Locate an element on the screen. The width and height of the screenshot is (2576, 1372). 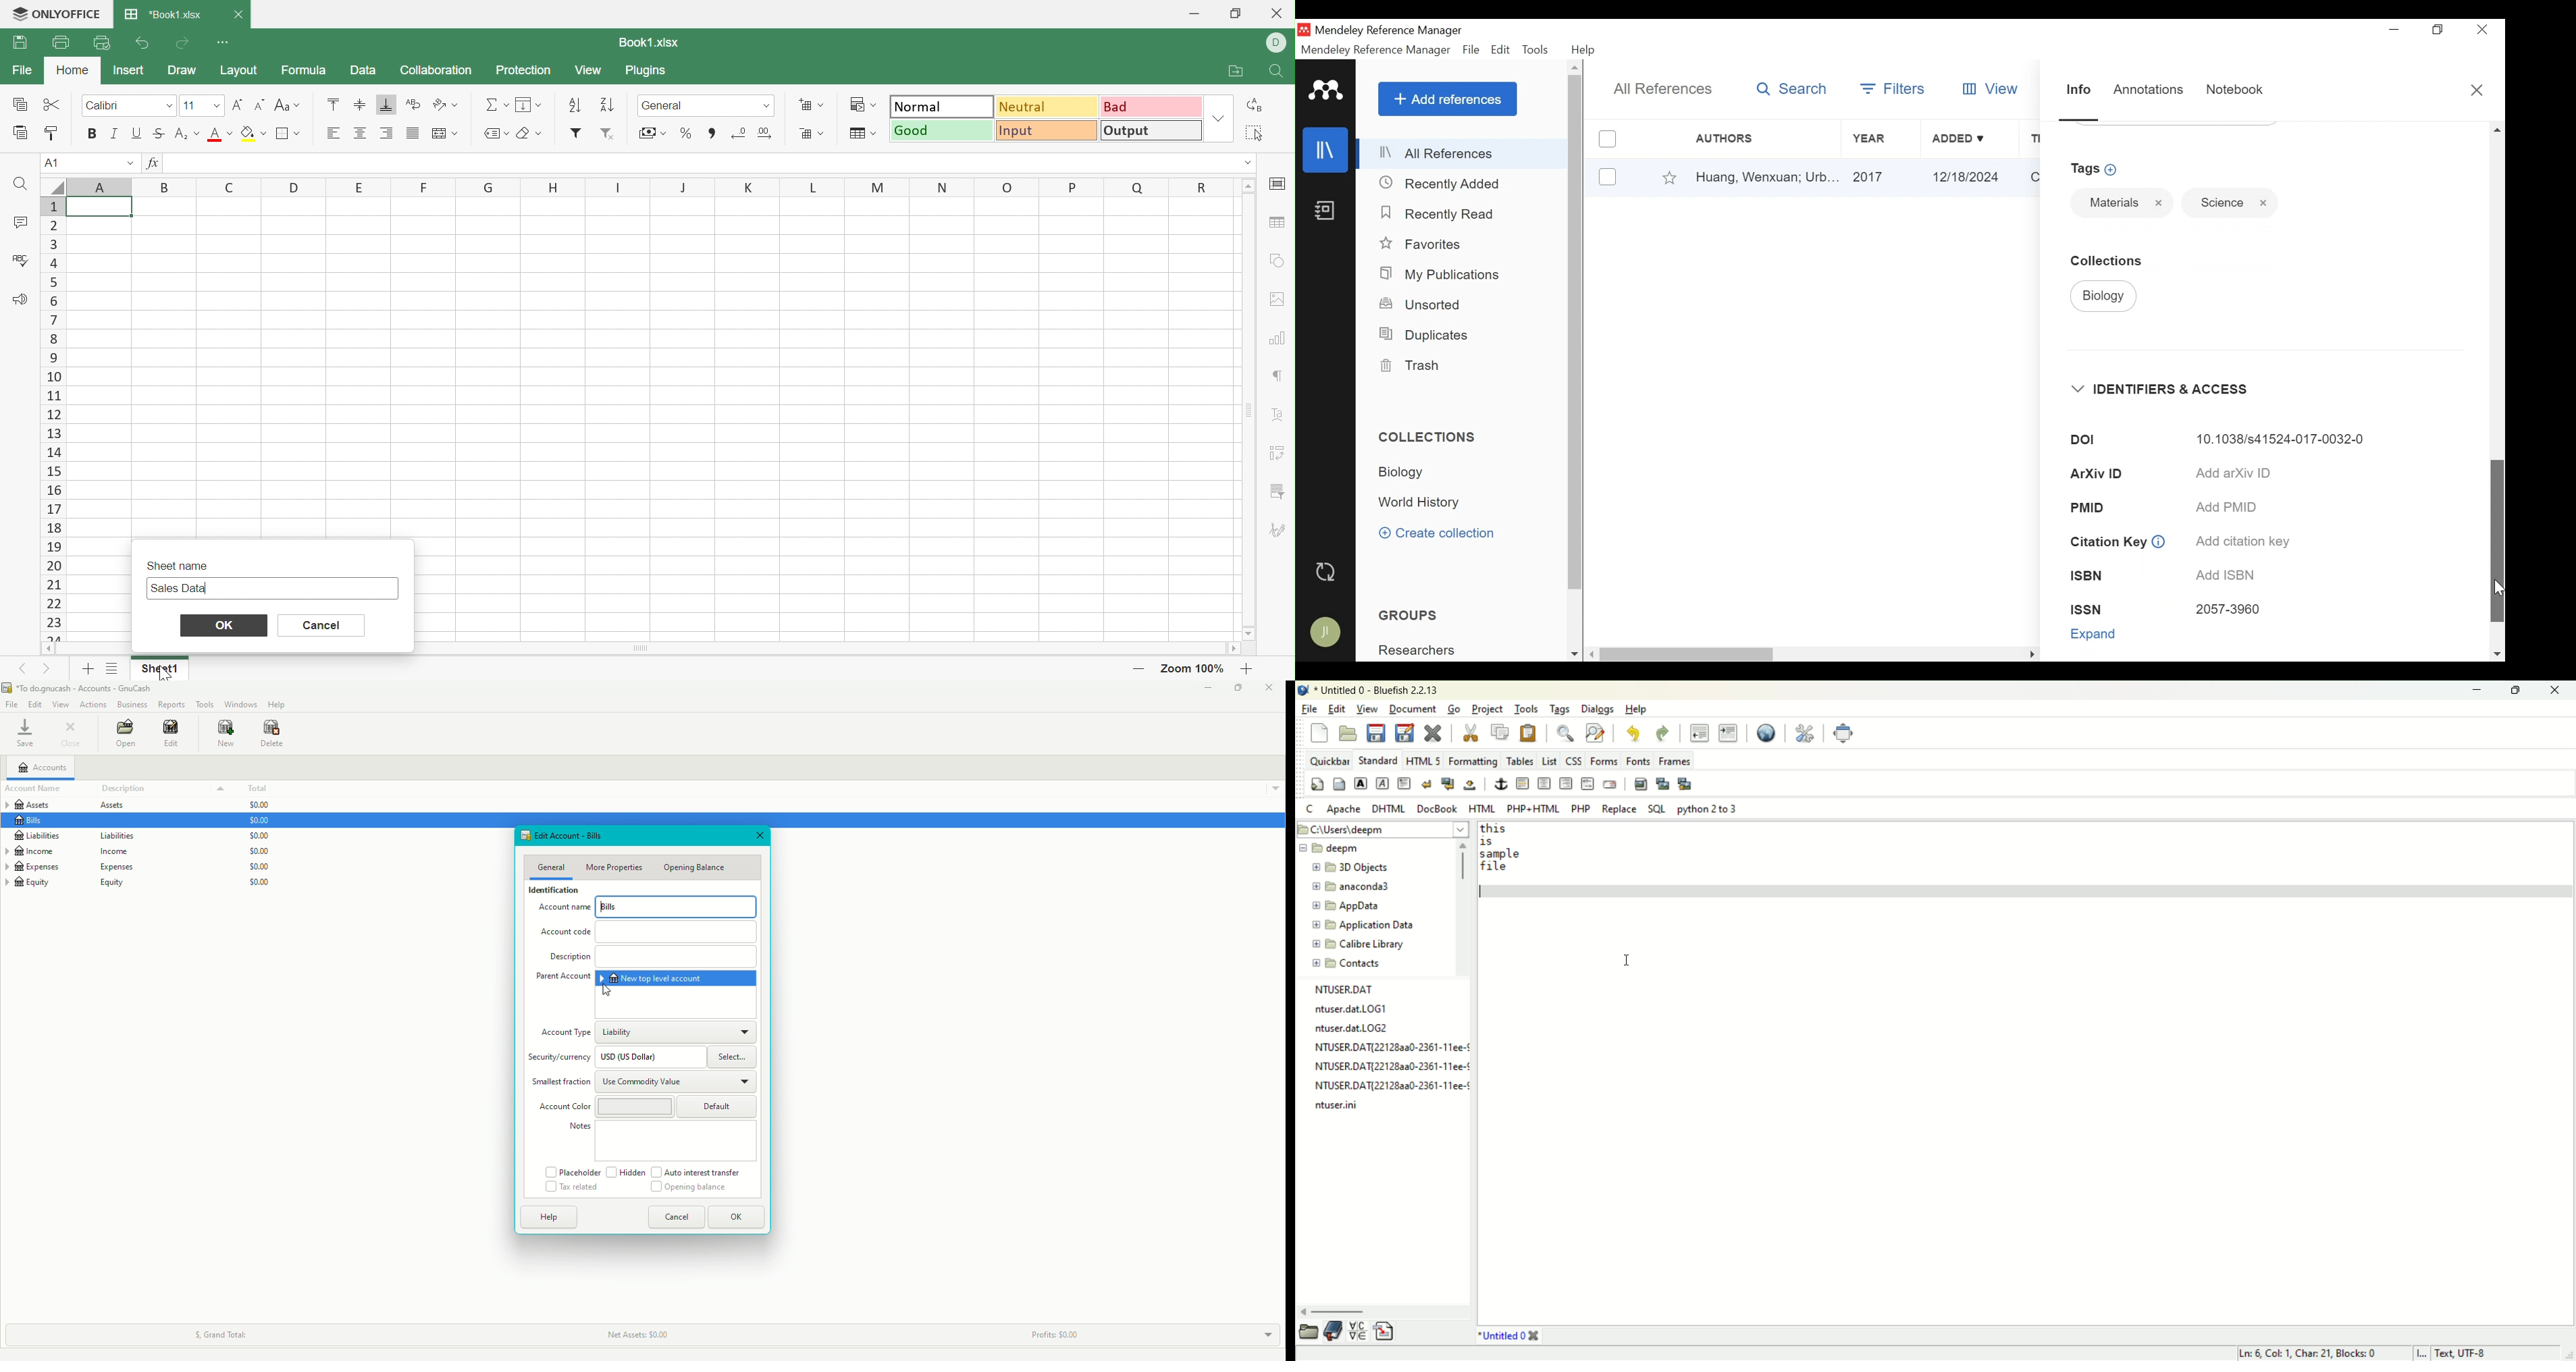
Avatar is located at coordinates (1325, 632).